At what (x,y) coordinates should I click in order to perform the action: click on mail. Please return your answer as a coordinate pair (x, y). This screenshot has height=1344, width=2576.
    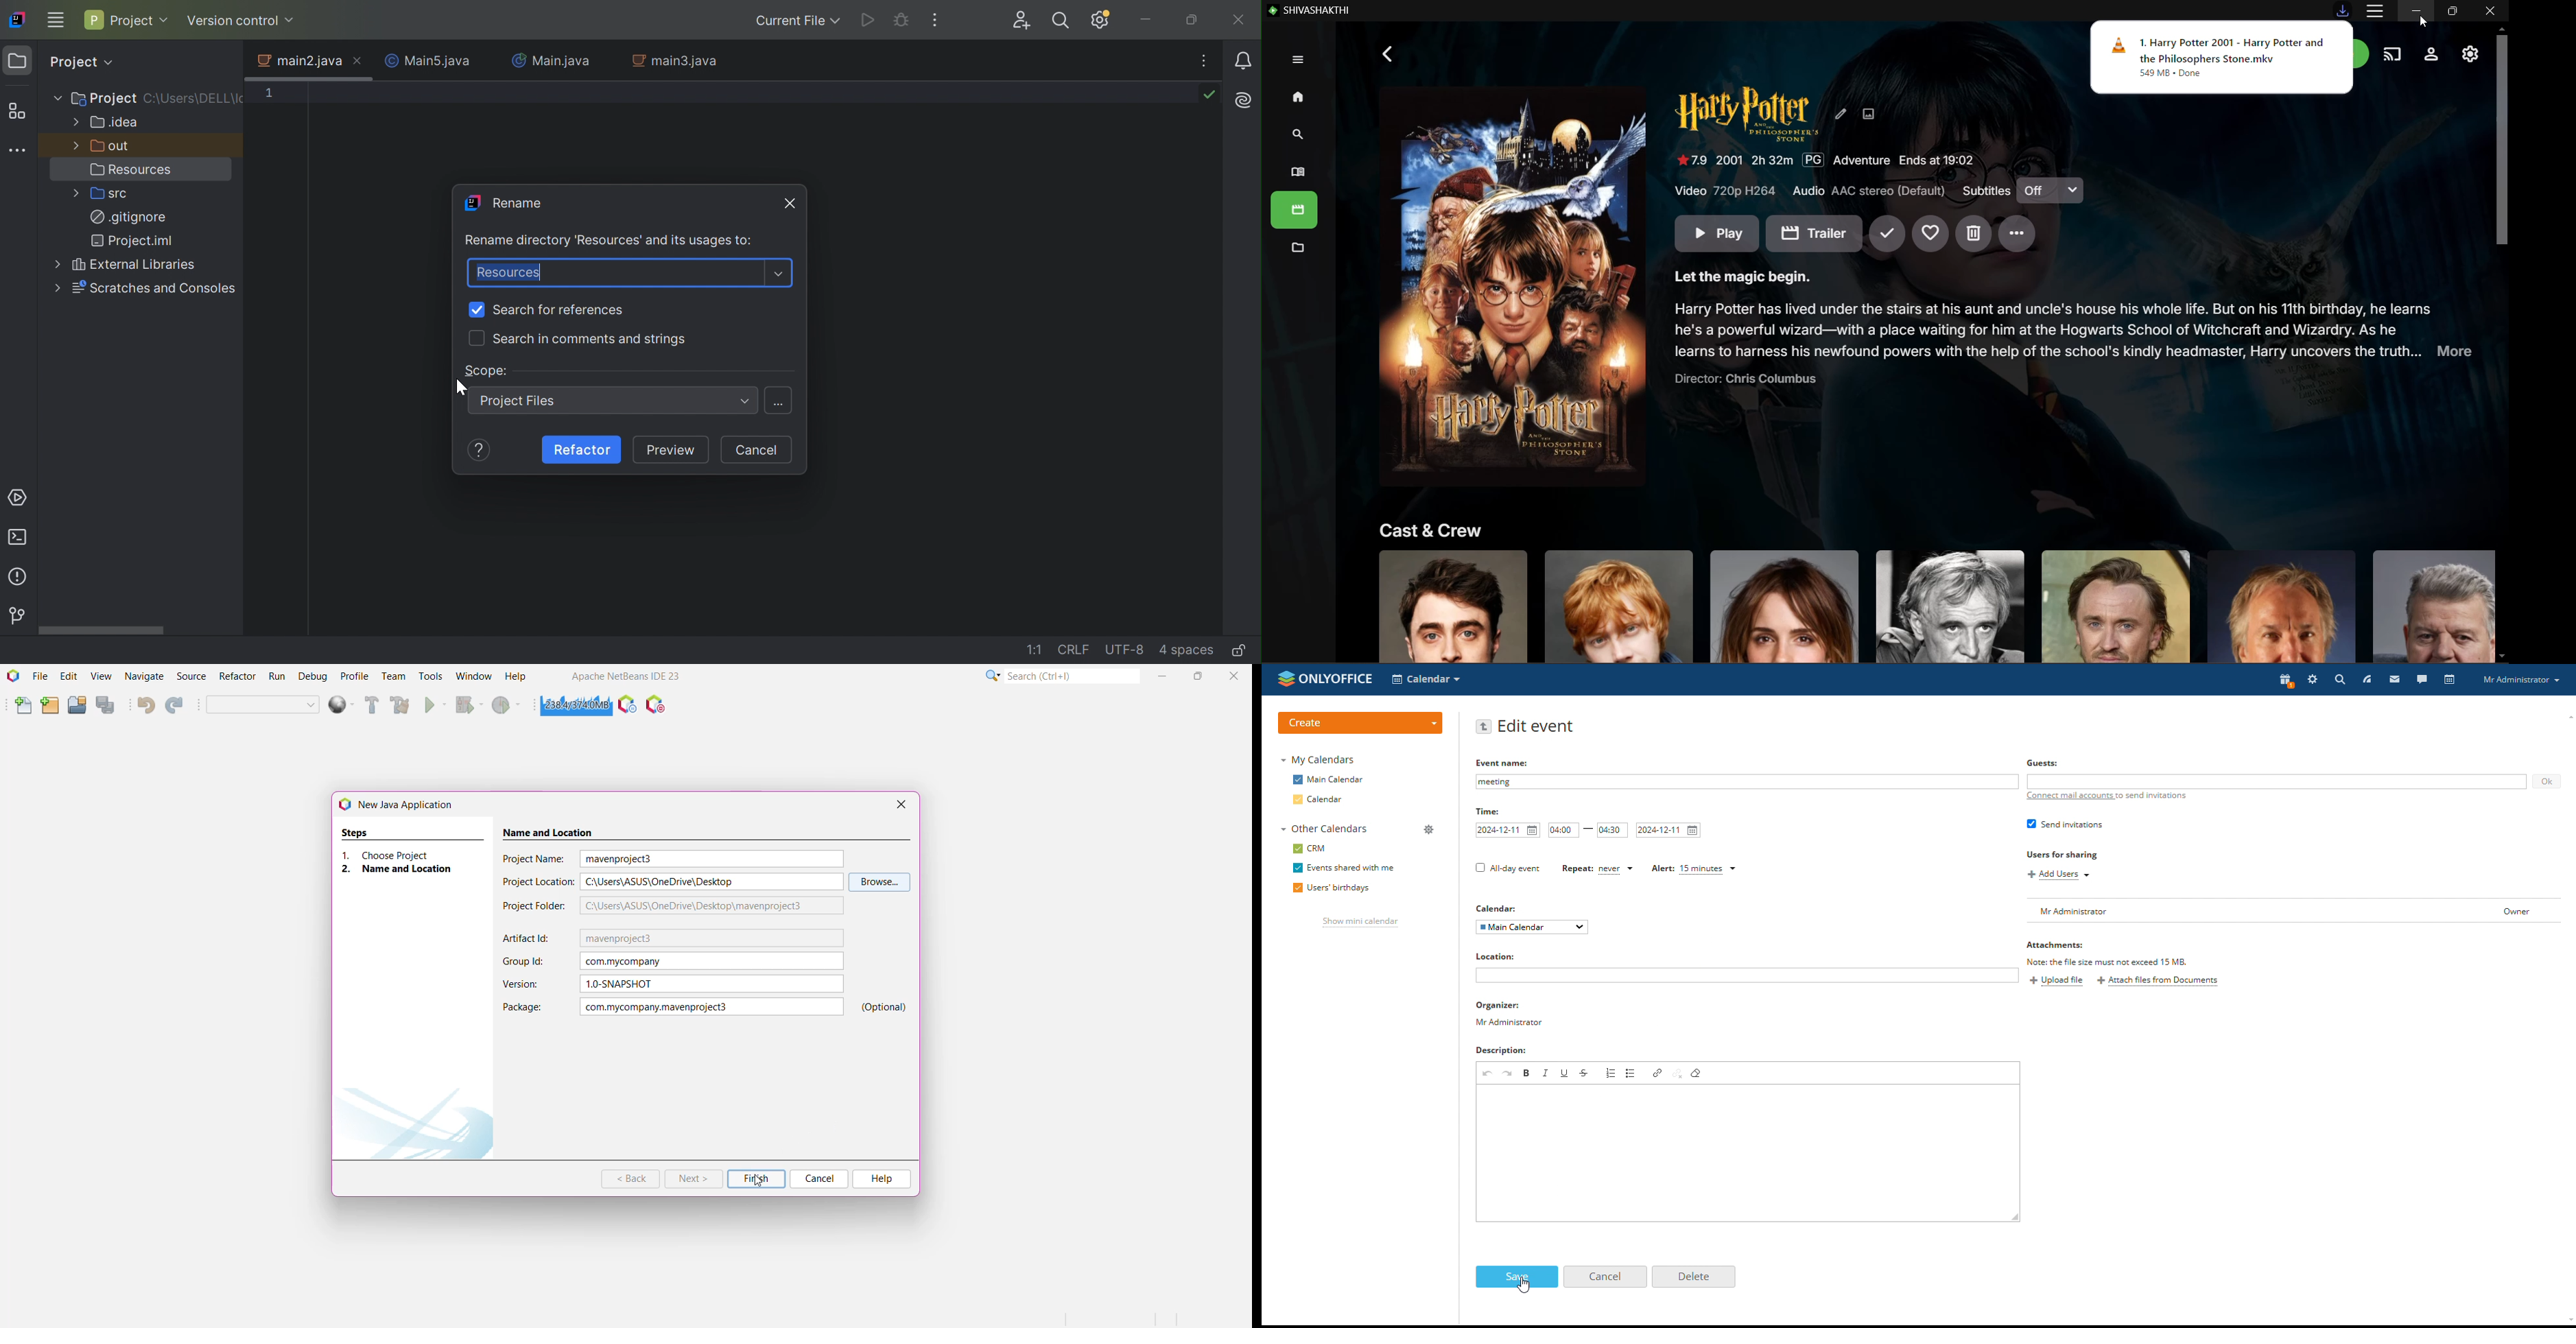
    Looking at the image, I should click on (2399, 680).